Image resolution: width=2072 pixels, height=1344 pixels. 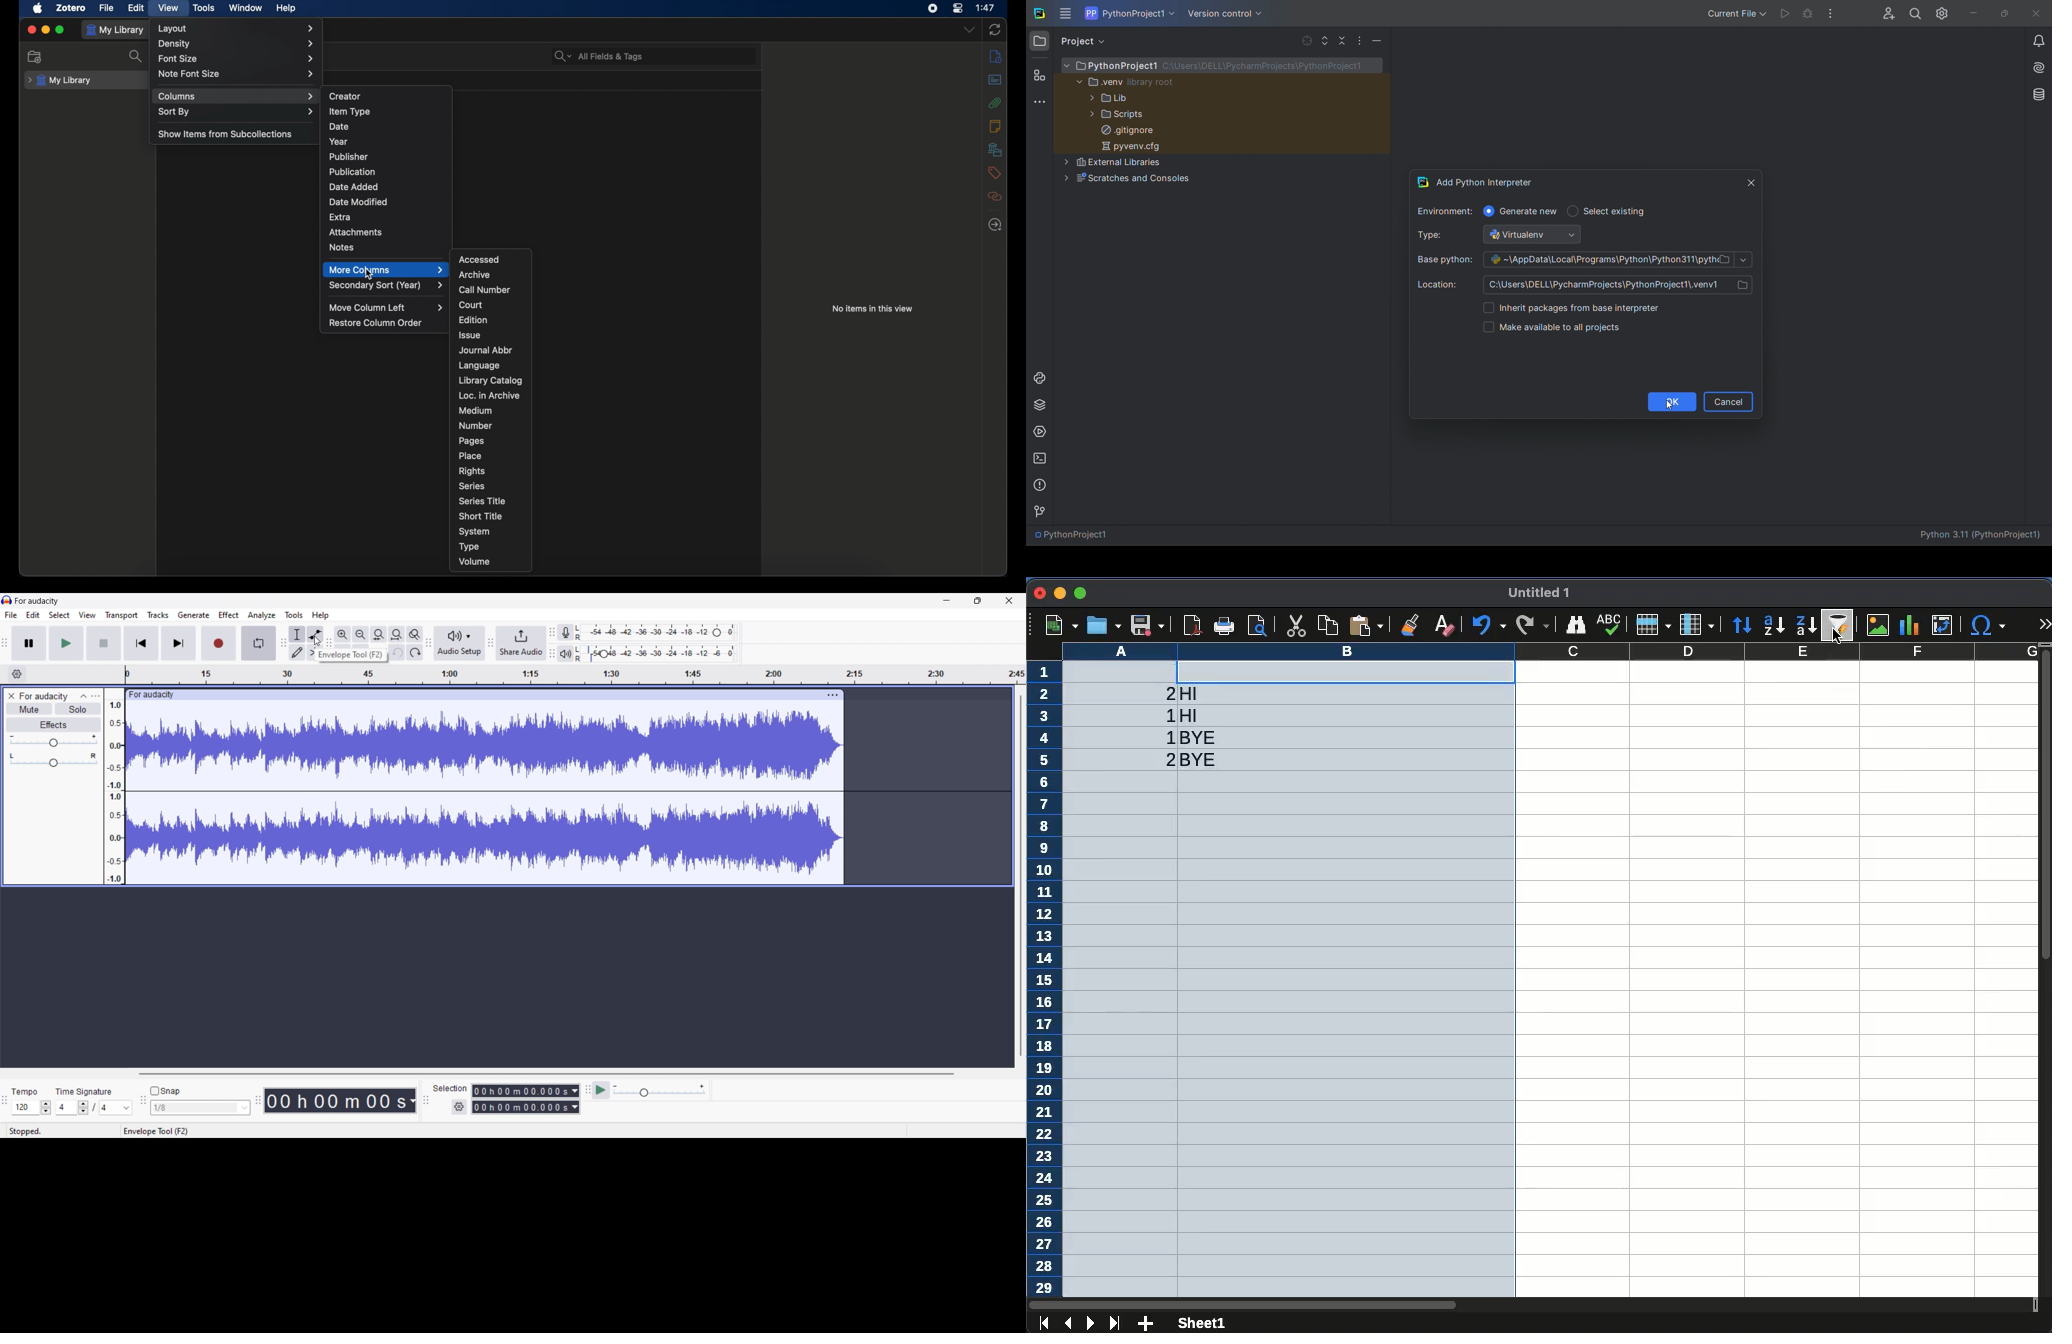 What do you see at coordinates (24, 1092) in the screenshot?
I see `tempo` at bounding box center [24, 1092].